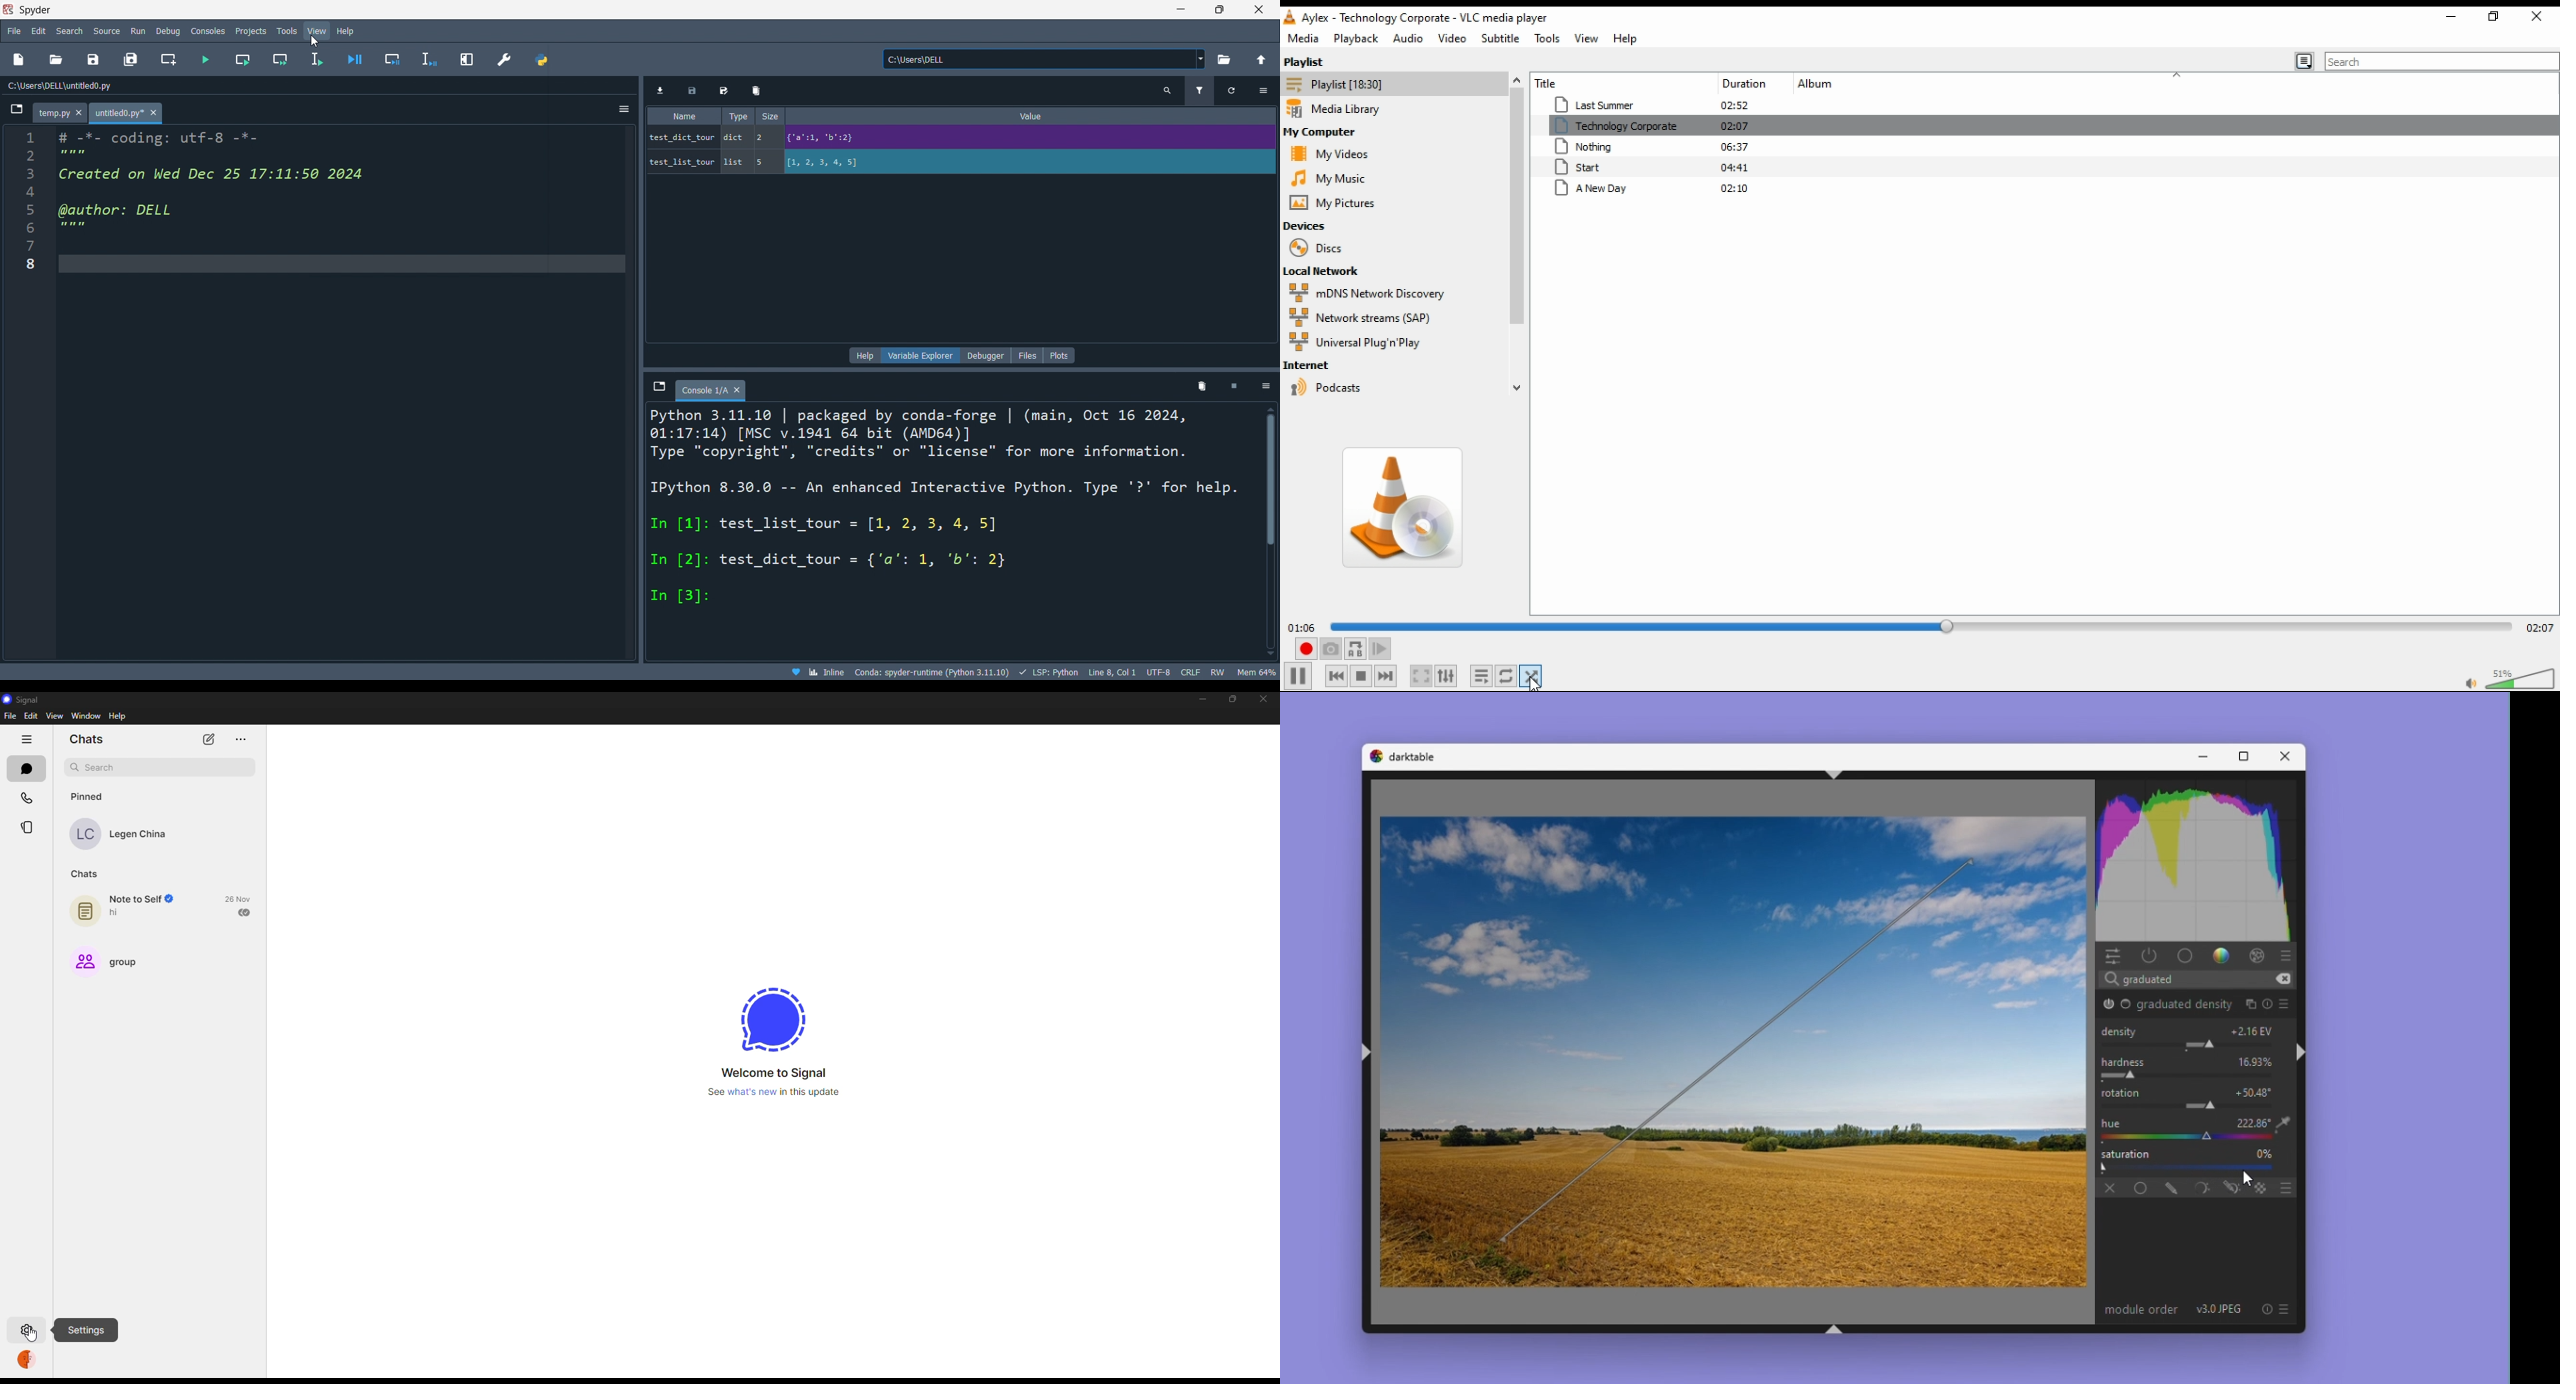 Image resolution: width=2576 pixels, height=1400 pixels. What do you see at coordinates (1267, 387) in the screenshot?
I see `options` at bounding box center [1267, 387].